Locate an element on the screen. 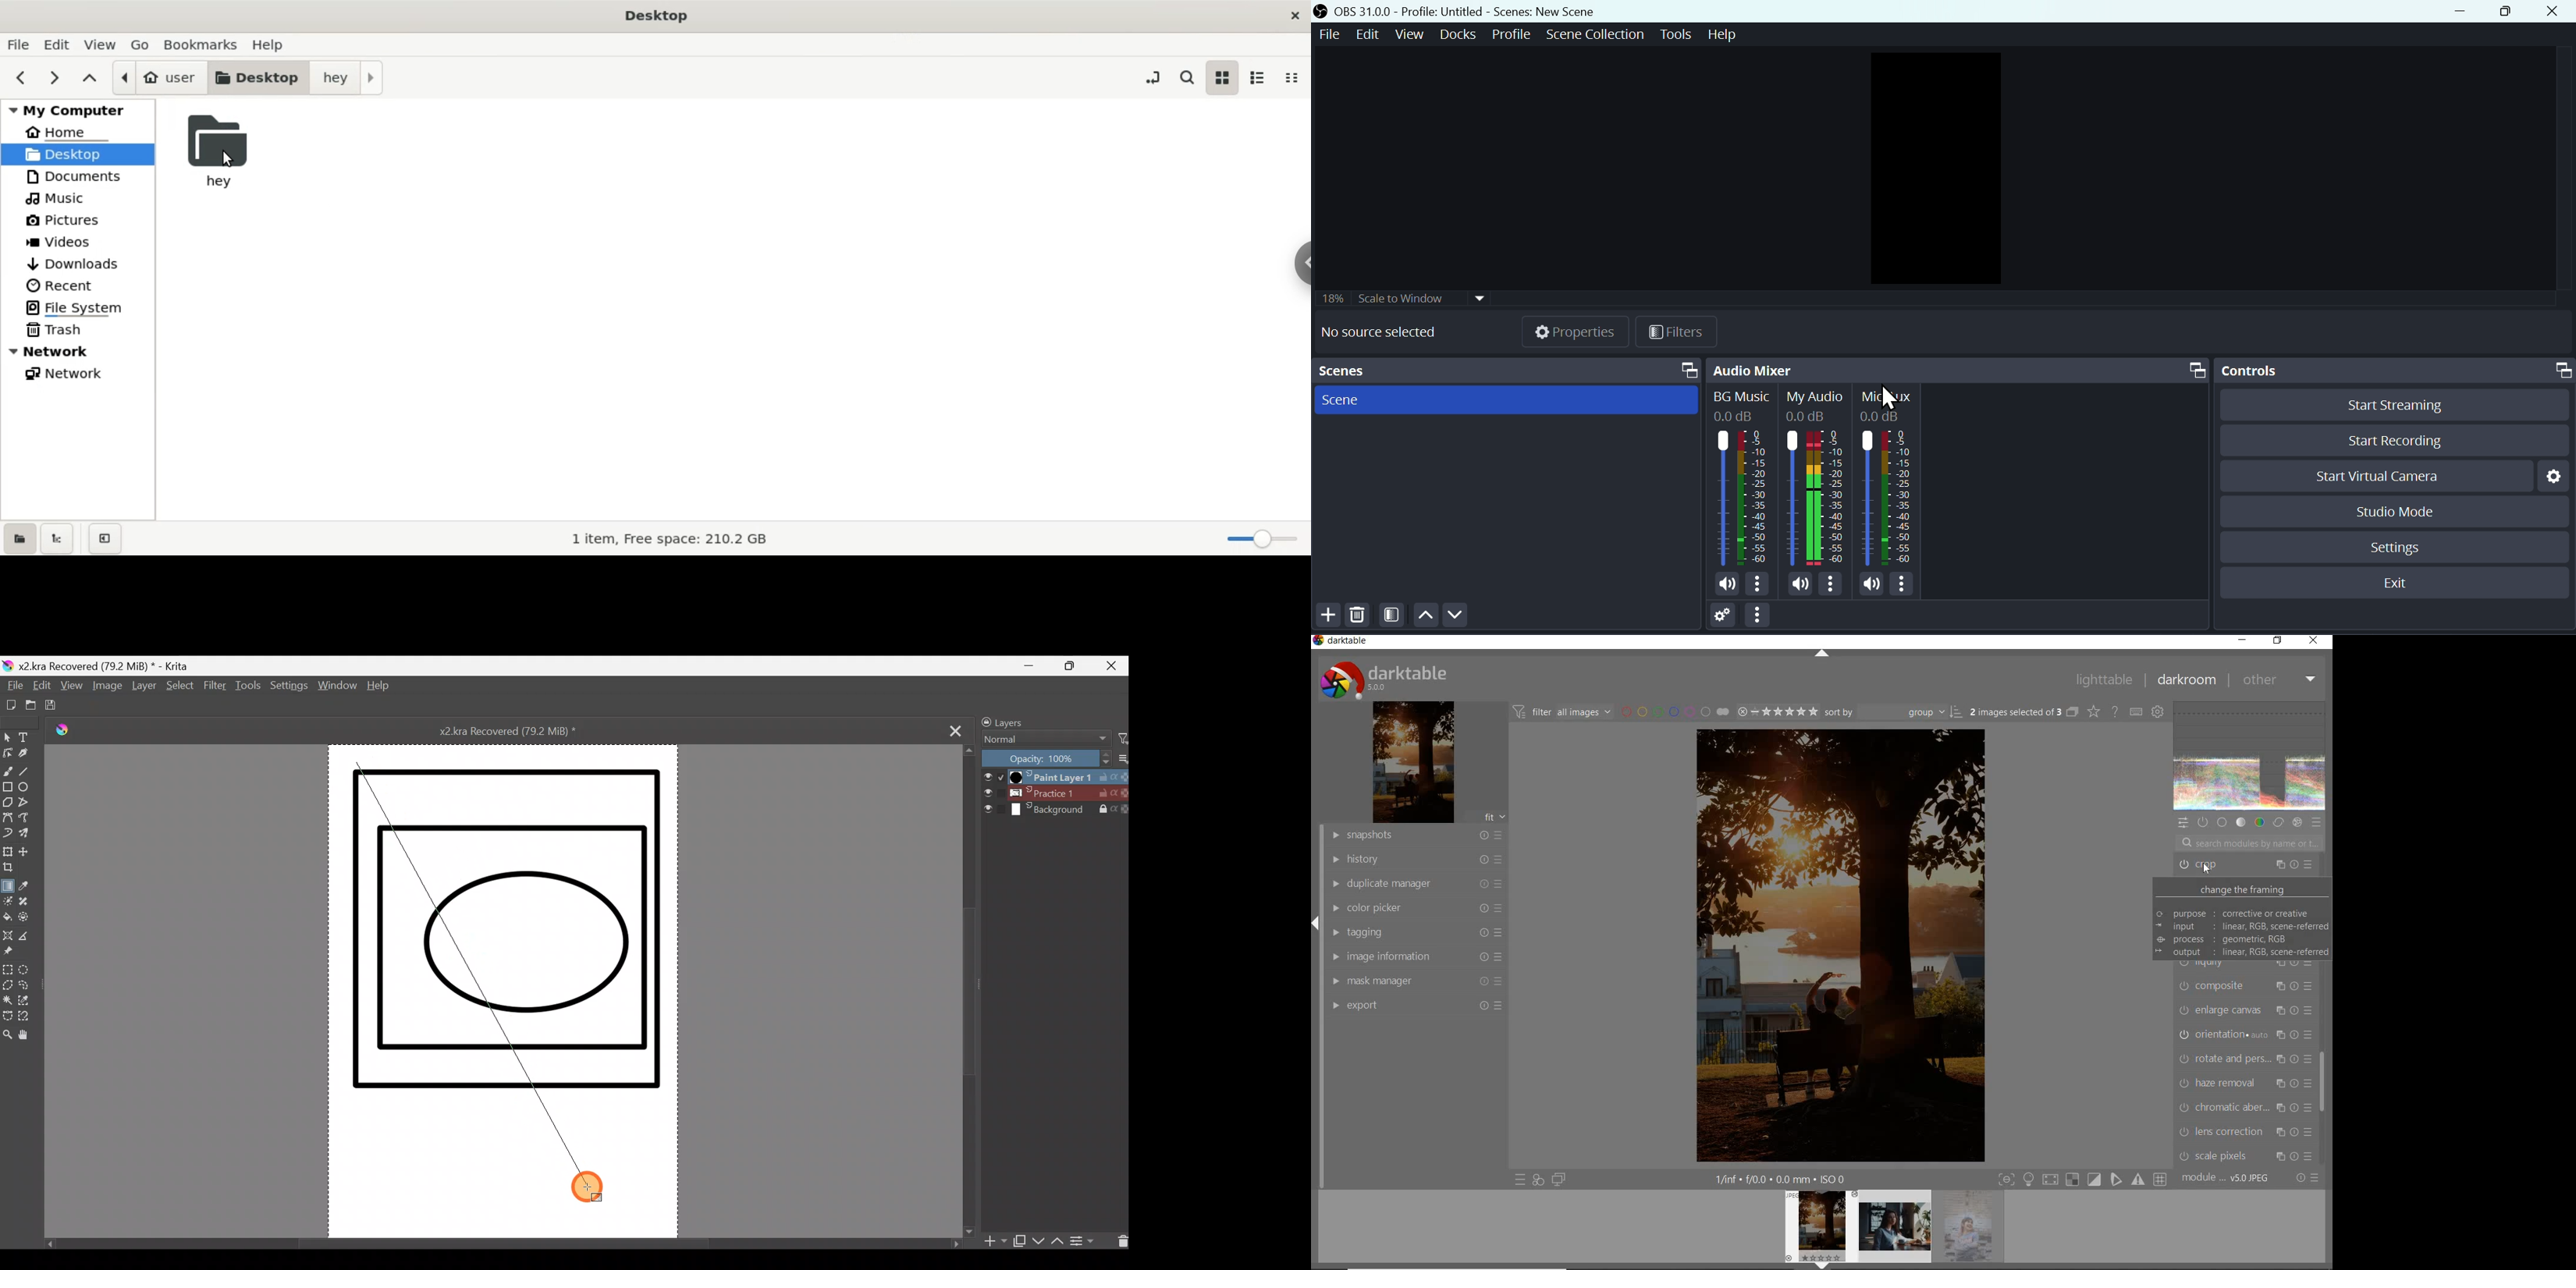 The width and height of the screenshot is (2576, 1288). home is located at coordinates (78, 133).